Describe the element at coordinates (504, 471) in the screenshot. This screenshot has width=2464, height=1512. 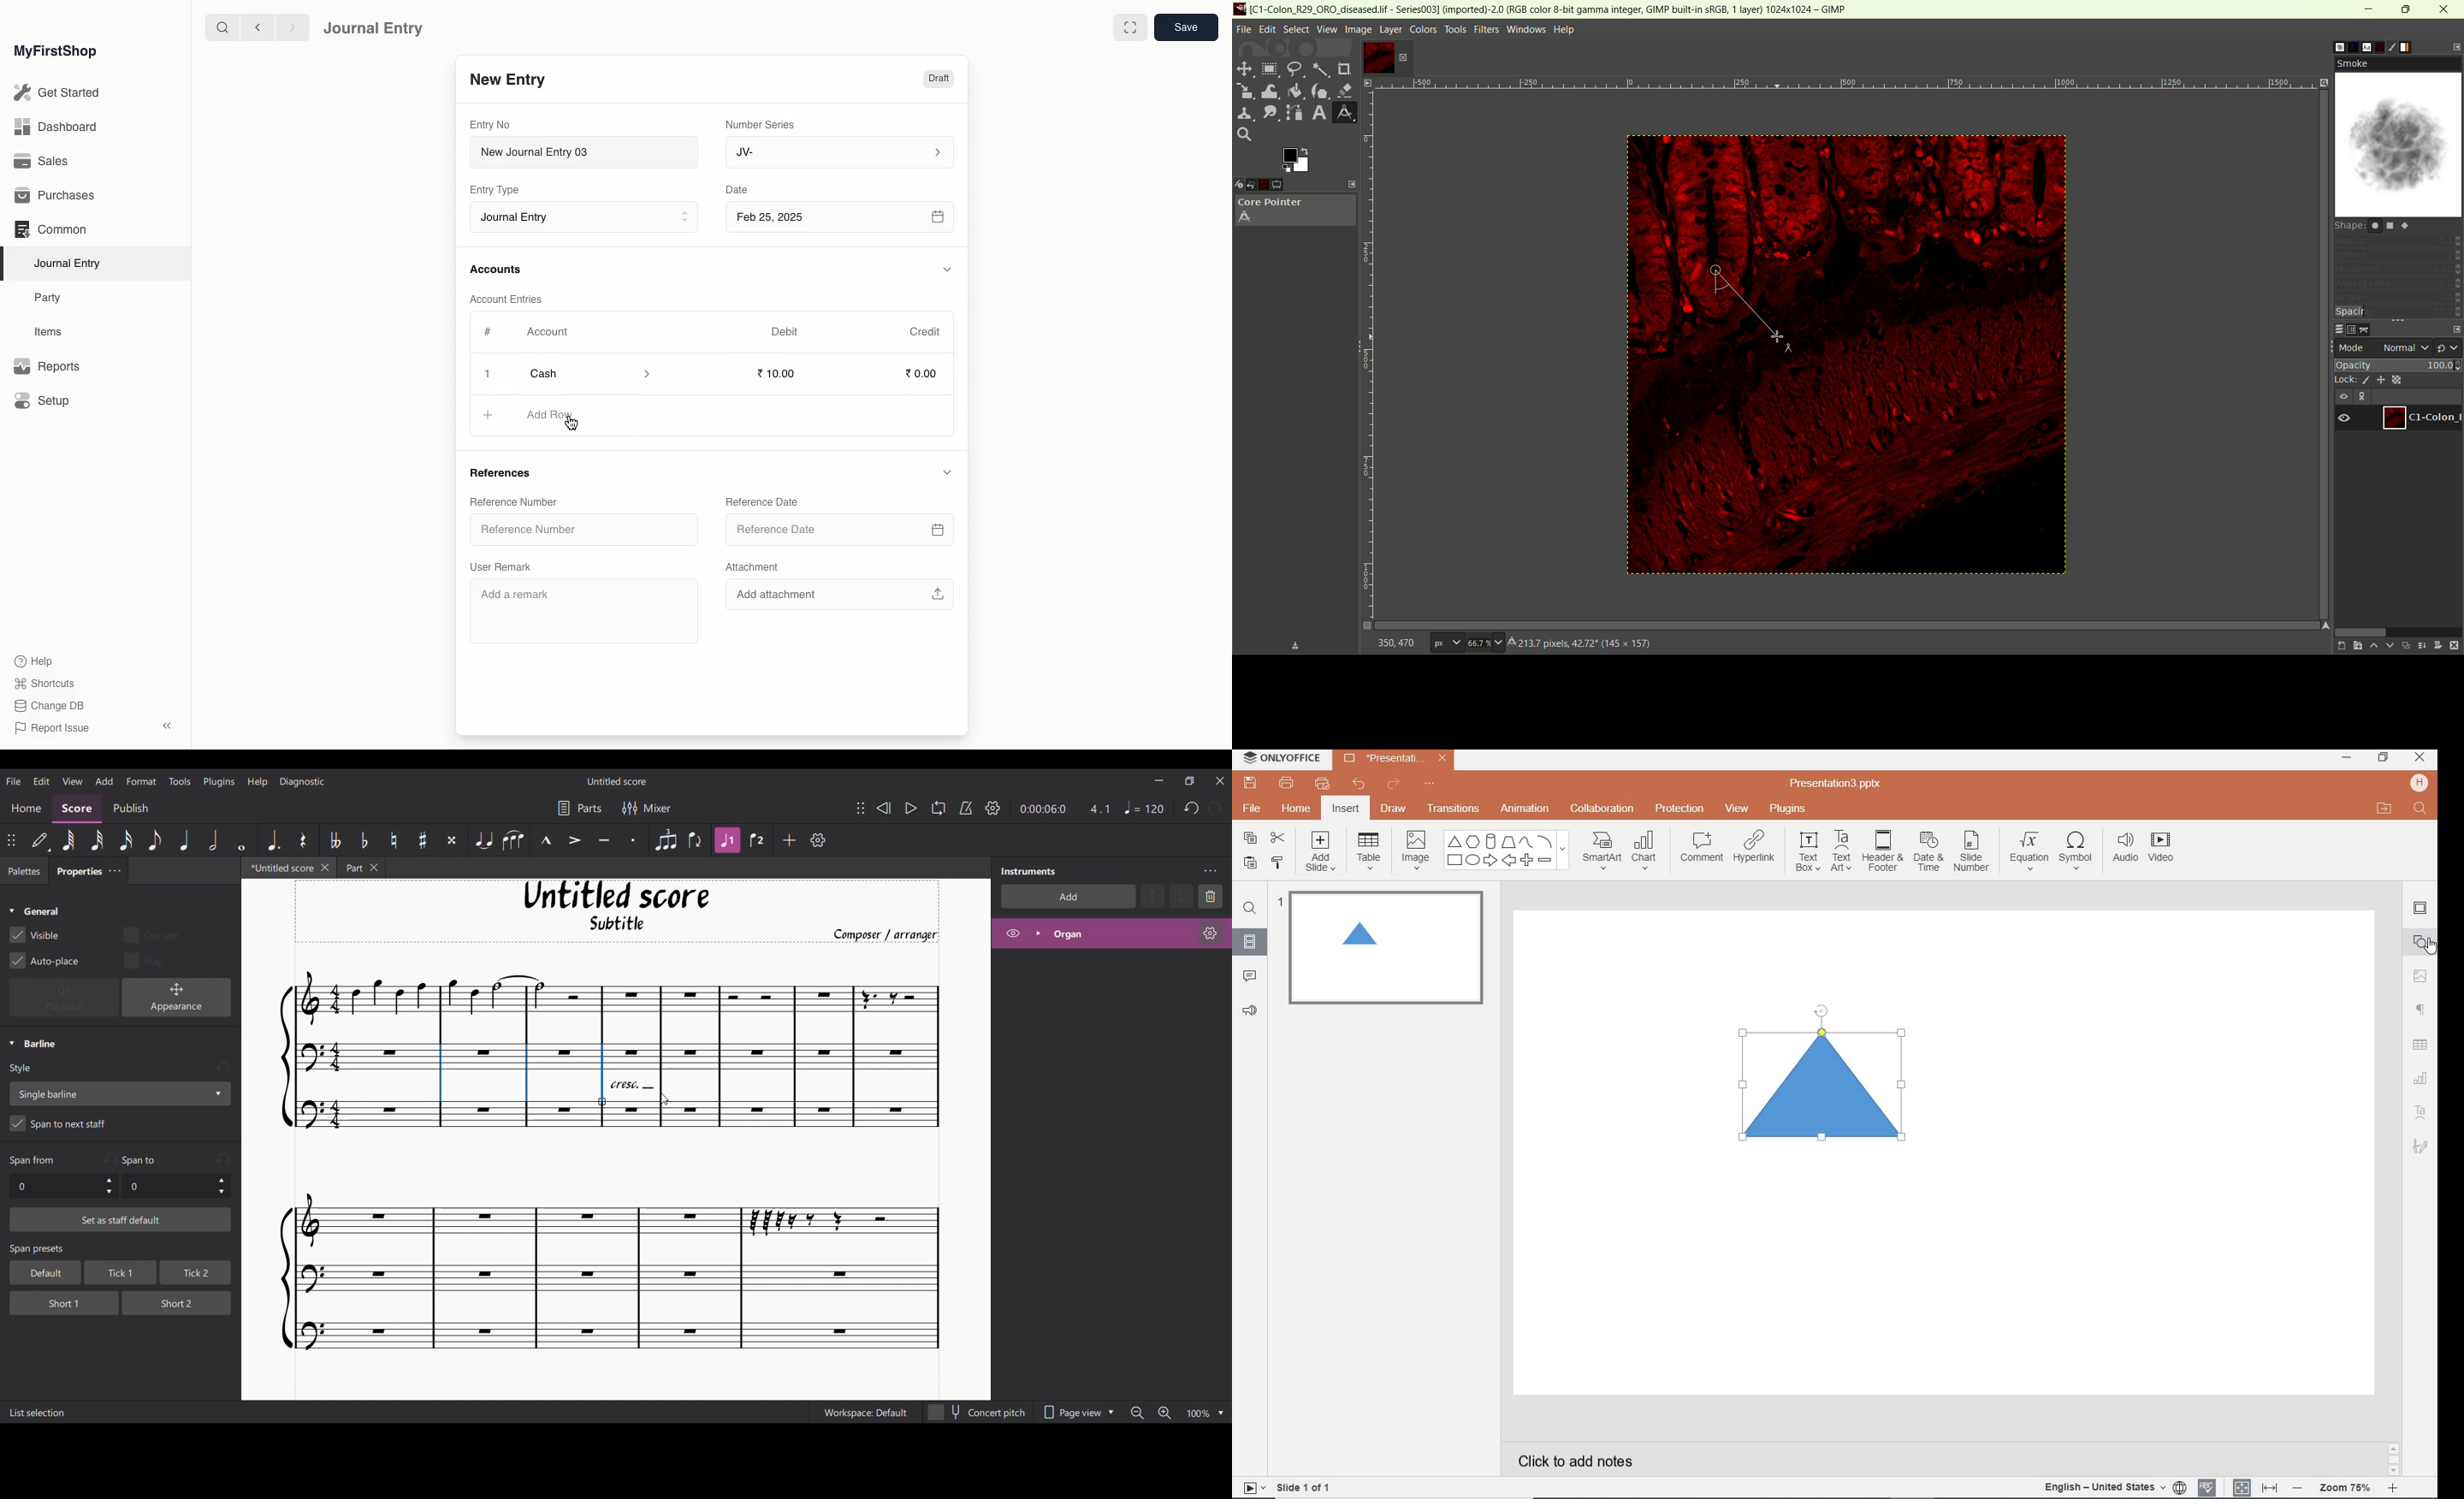
I see `References` at that location.